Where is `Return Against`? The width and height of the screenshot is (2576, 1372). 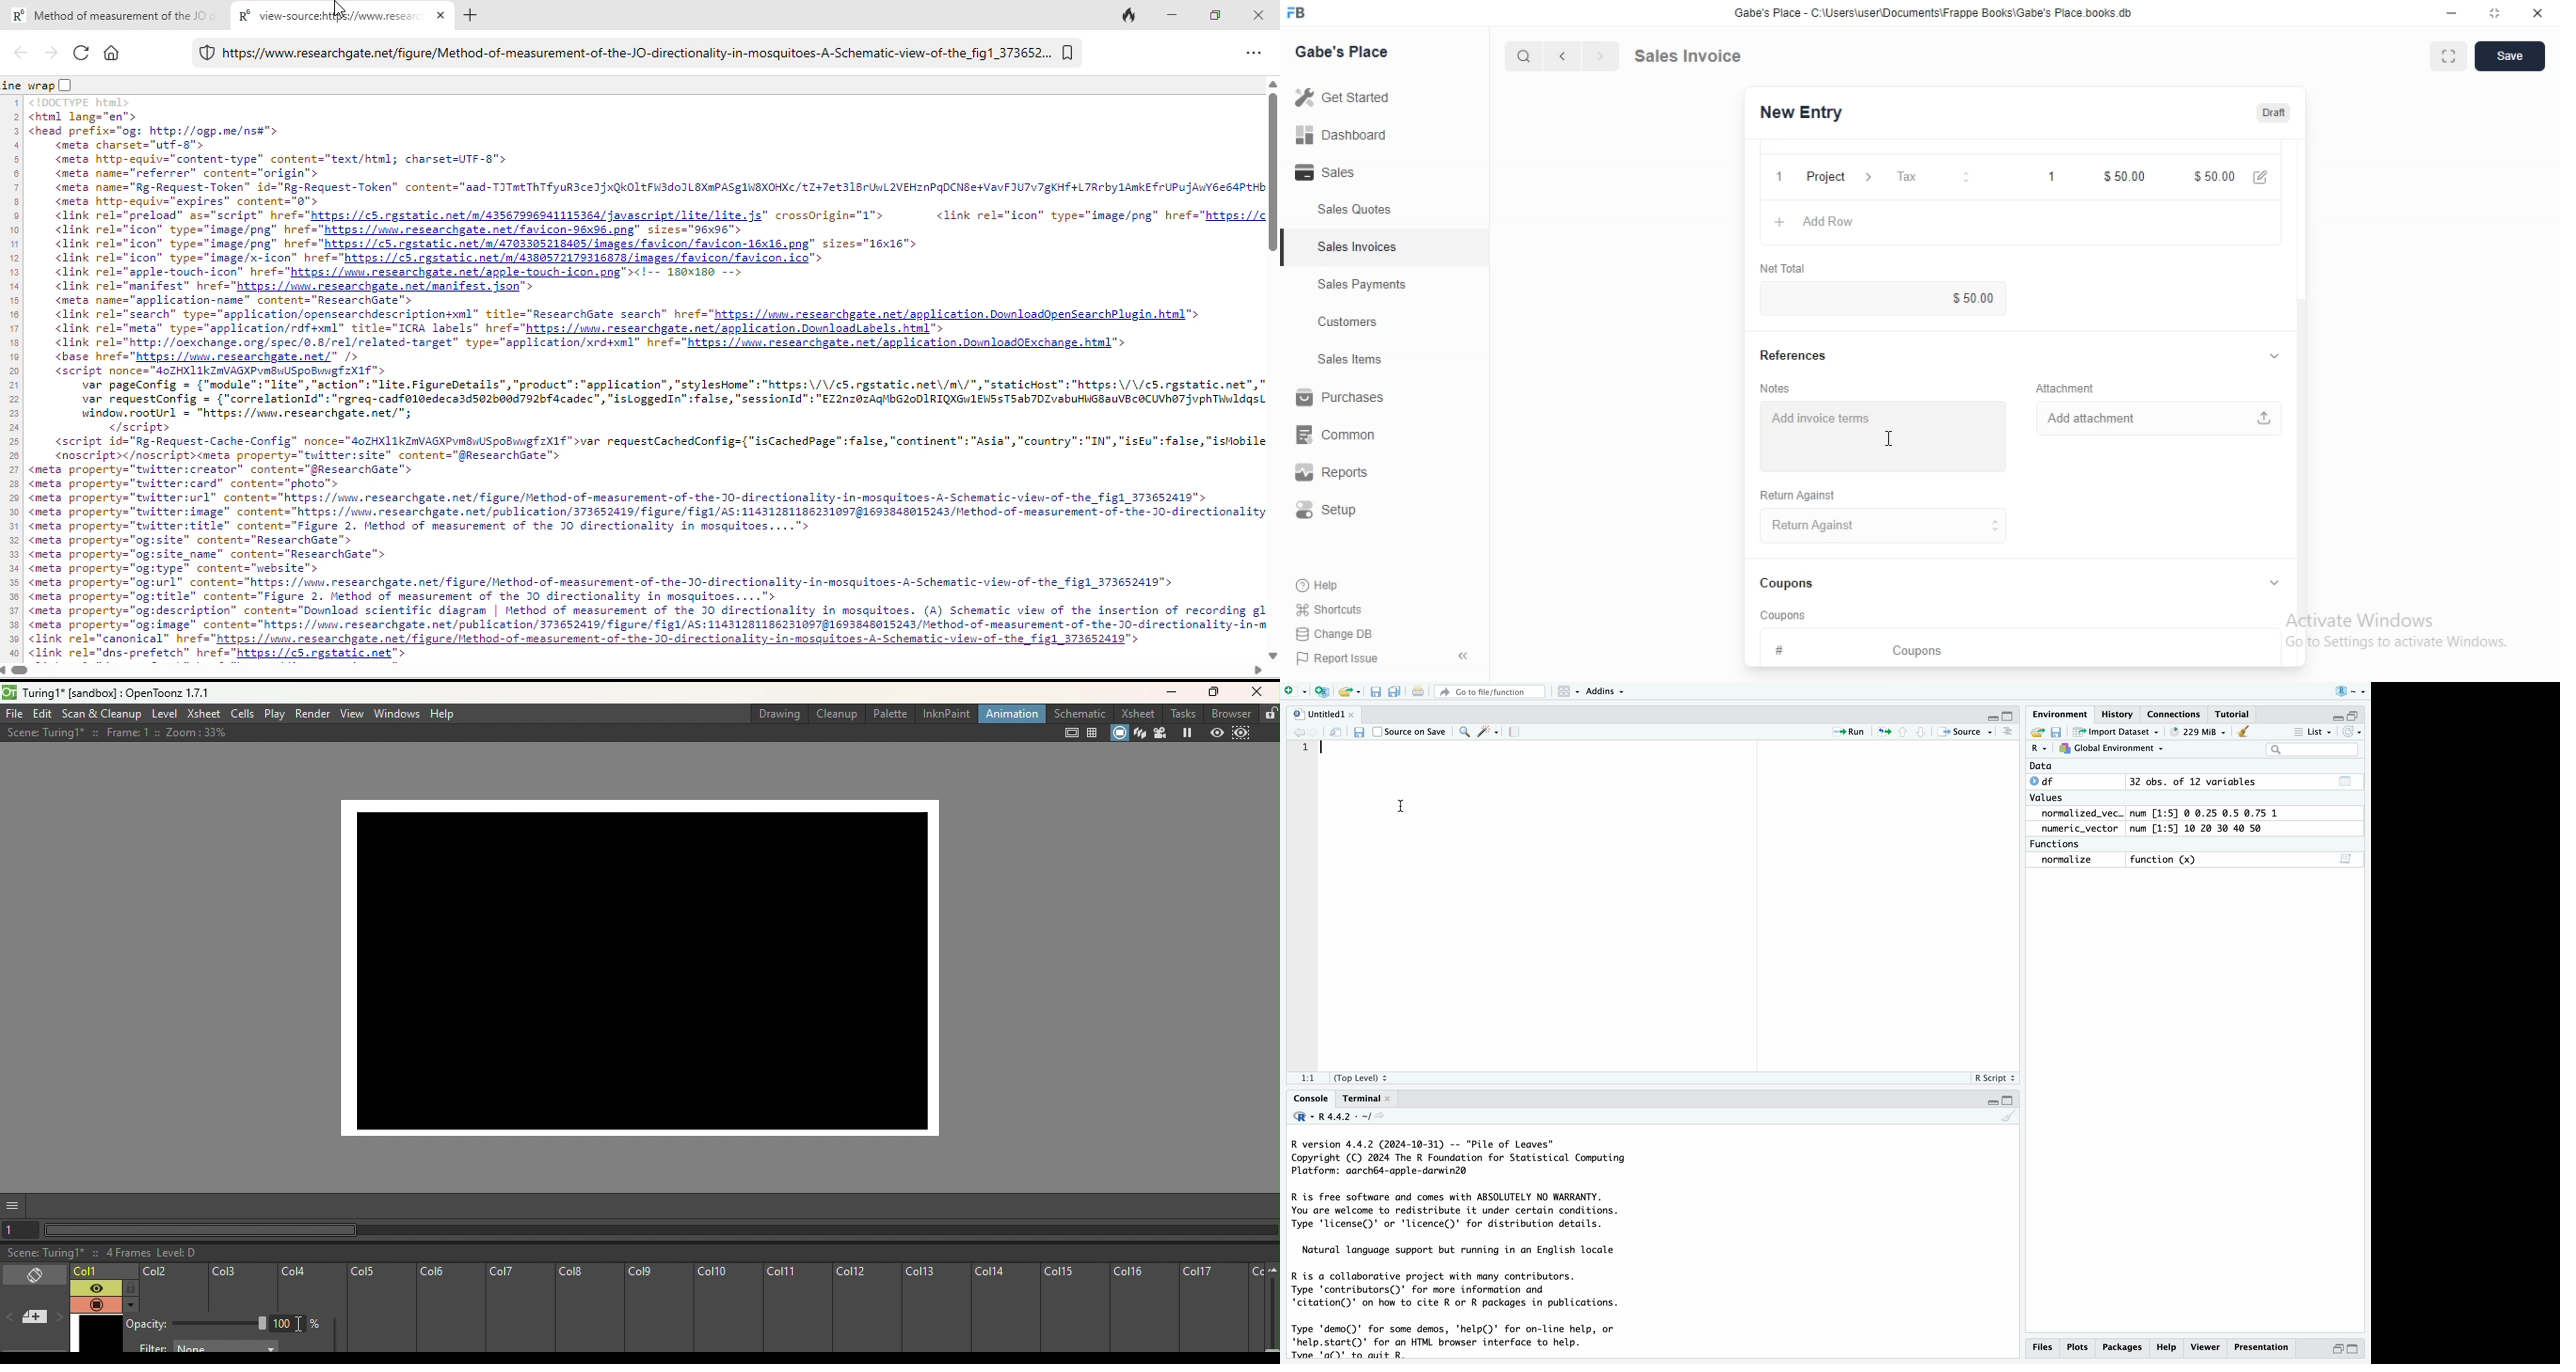
Return Against is located at coordinates (1803, 495).